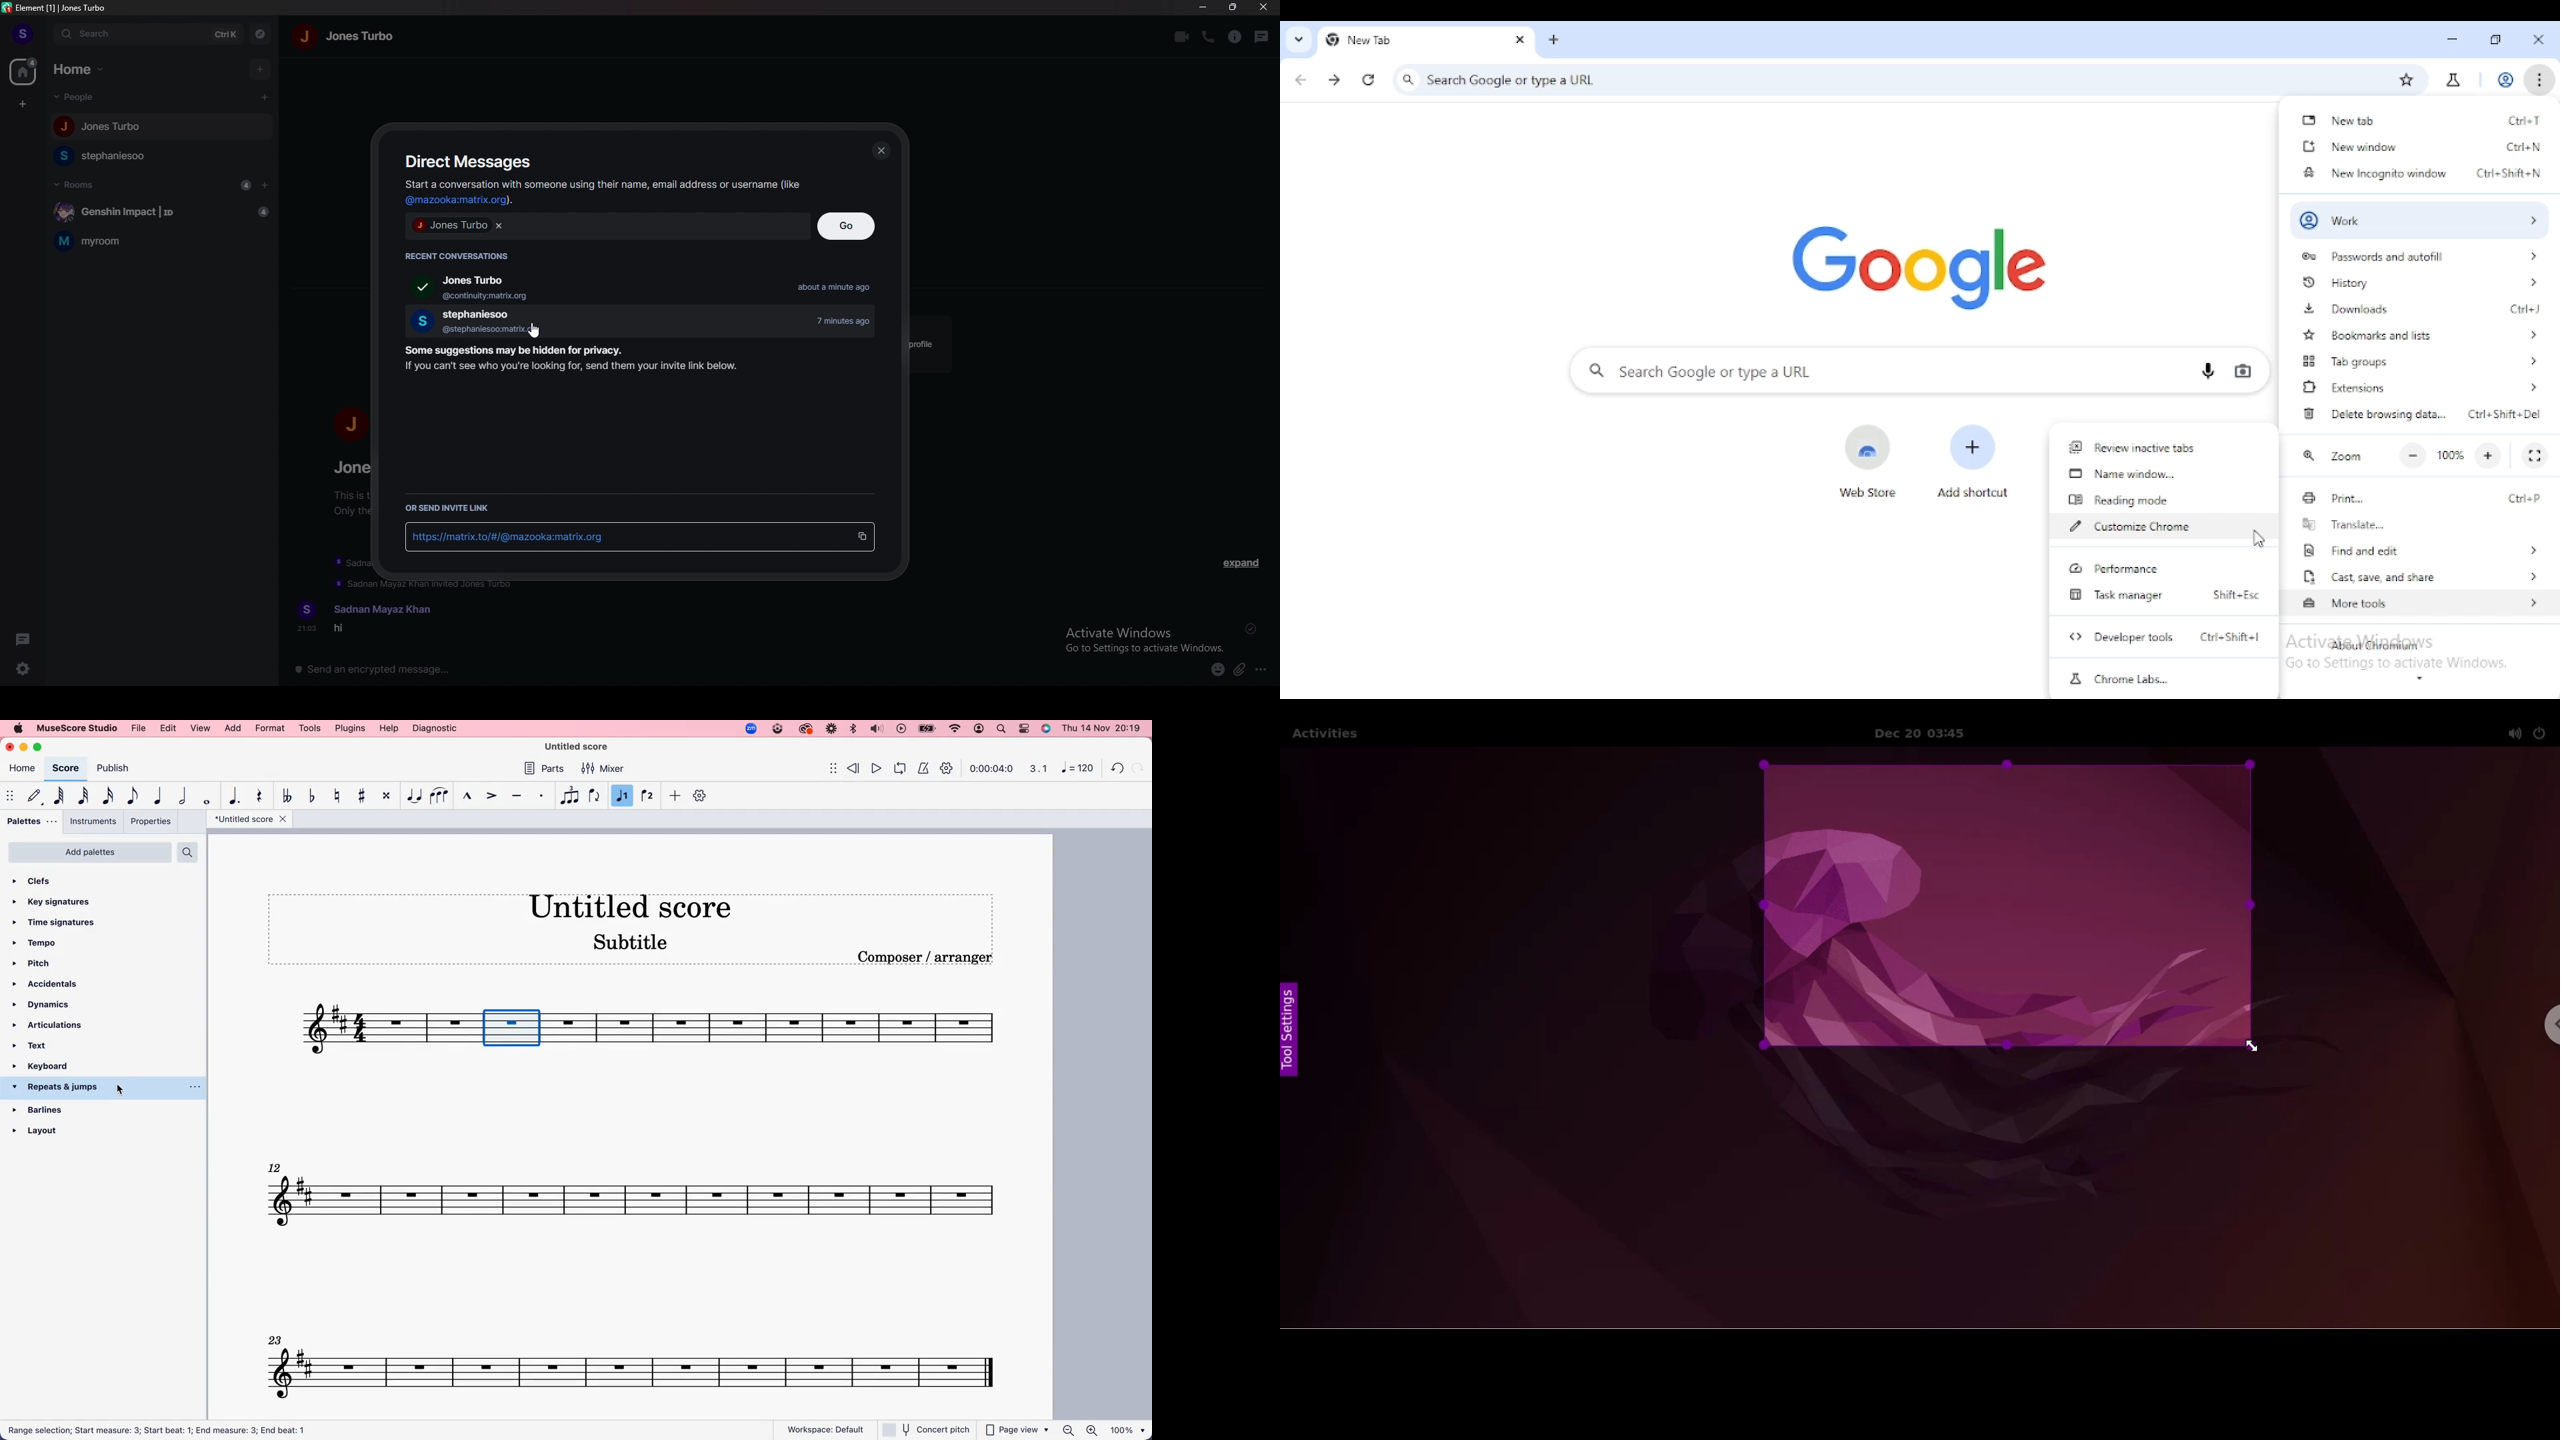 This screenshot has width=2576, height=1456. Describe the element at coordinates (188, 1431) in the screenshot. I see `ange selection; Start measure: 3; Start beat: 1; End measure: 3; End beat: 1` at that location.